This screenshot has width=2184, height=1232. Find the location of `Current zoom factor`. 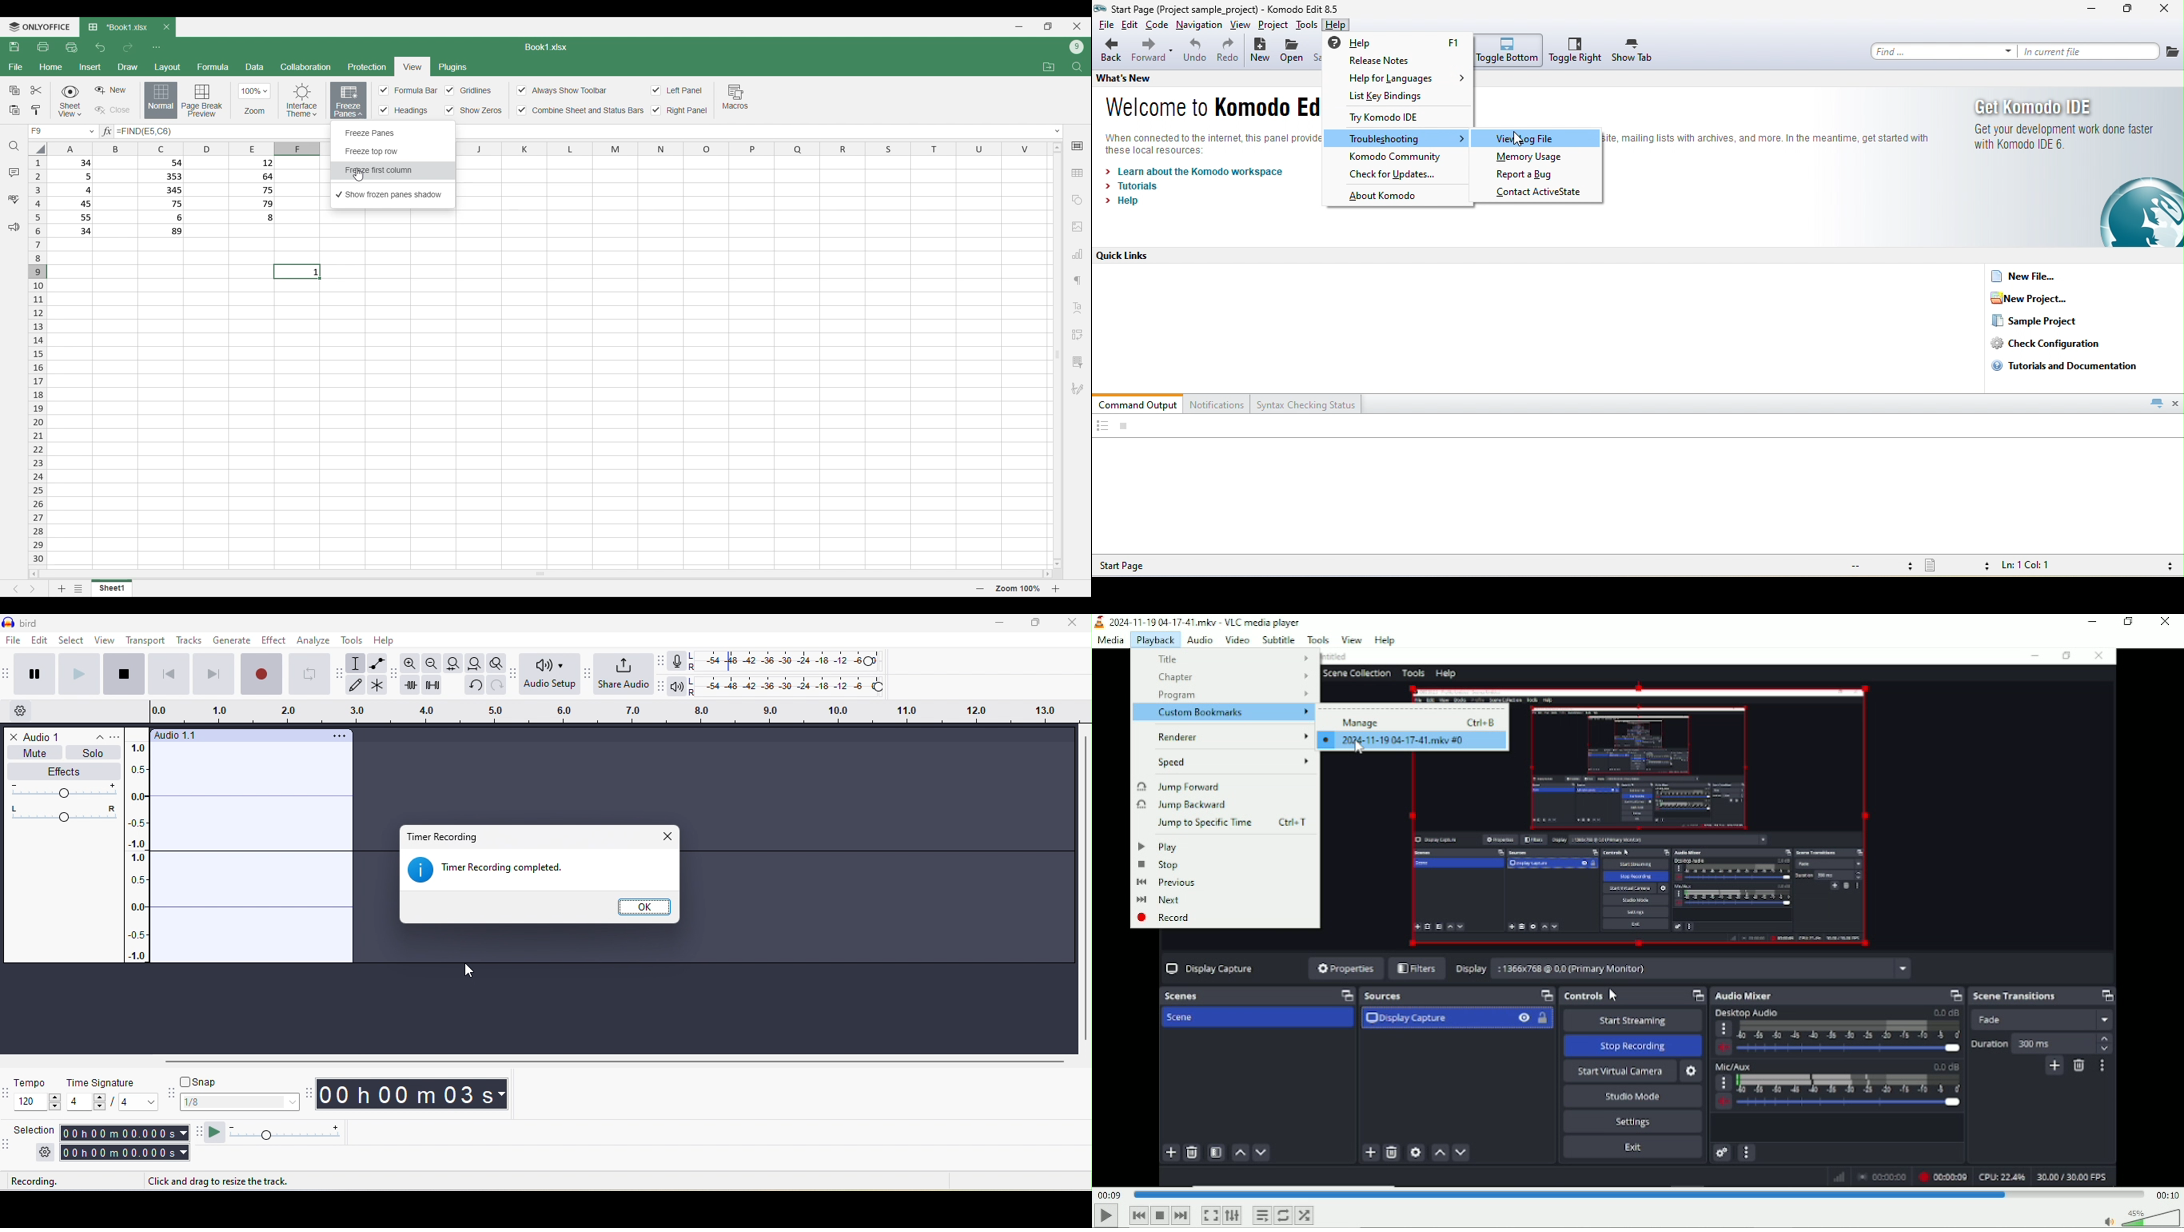

Current zoom factor is located at coordinates (1019, 588).